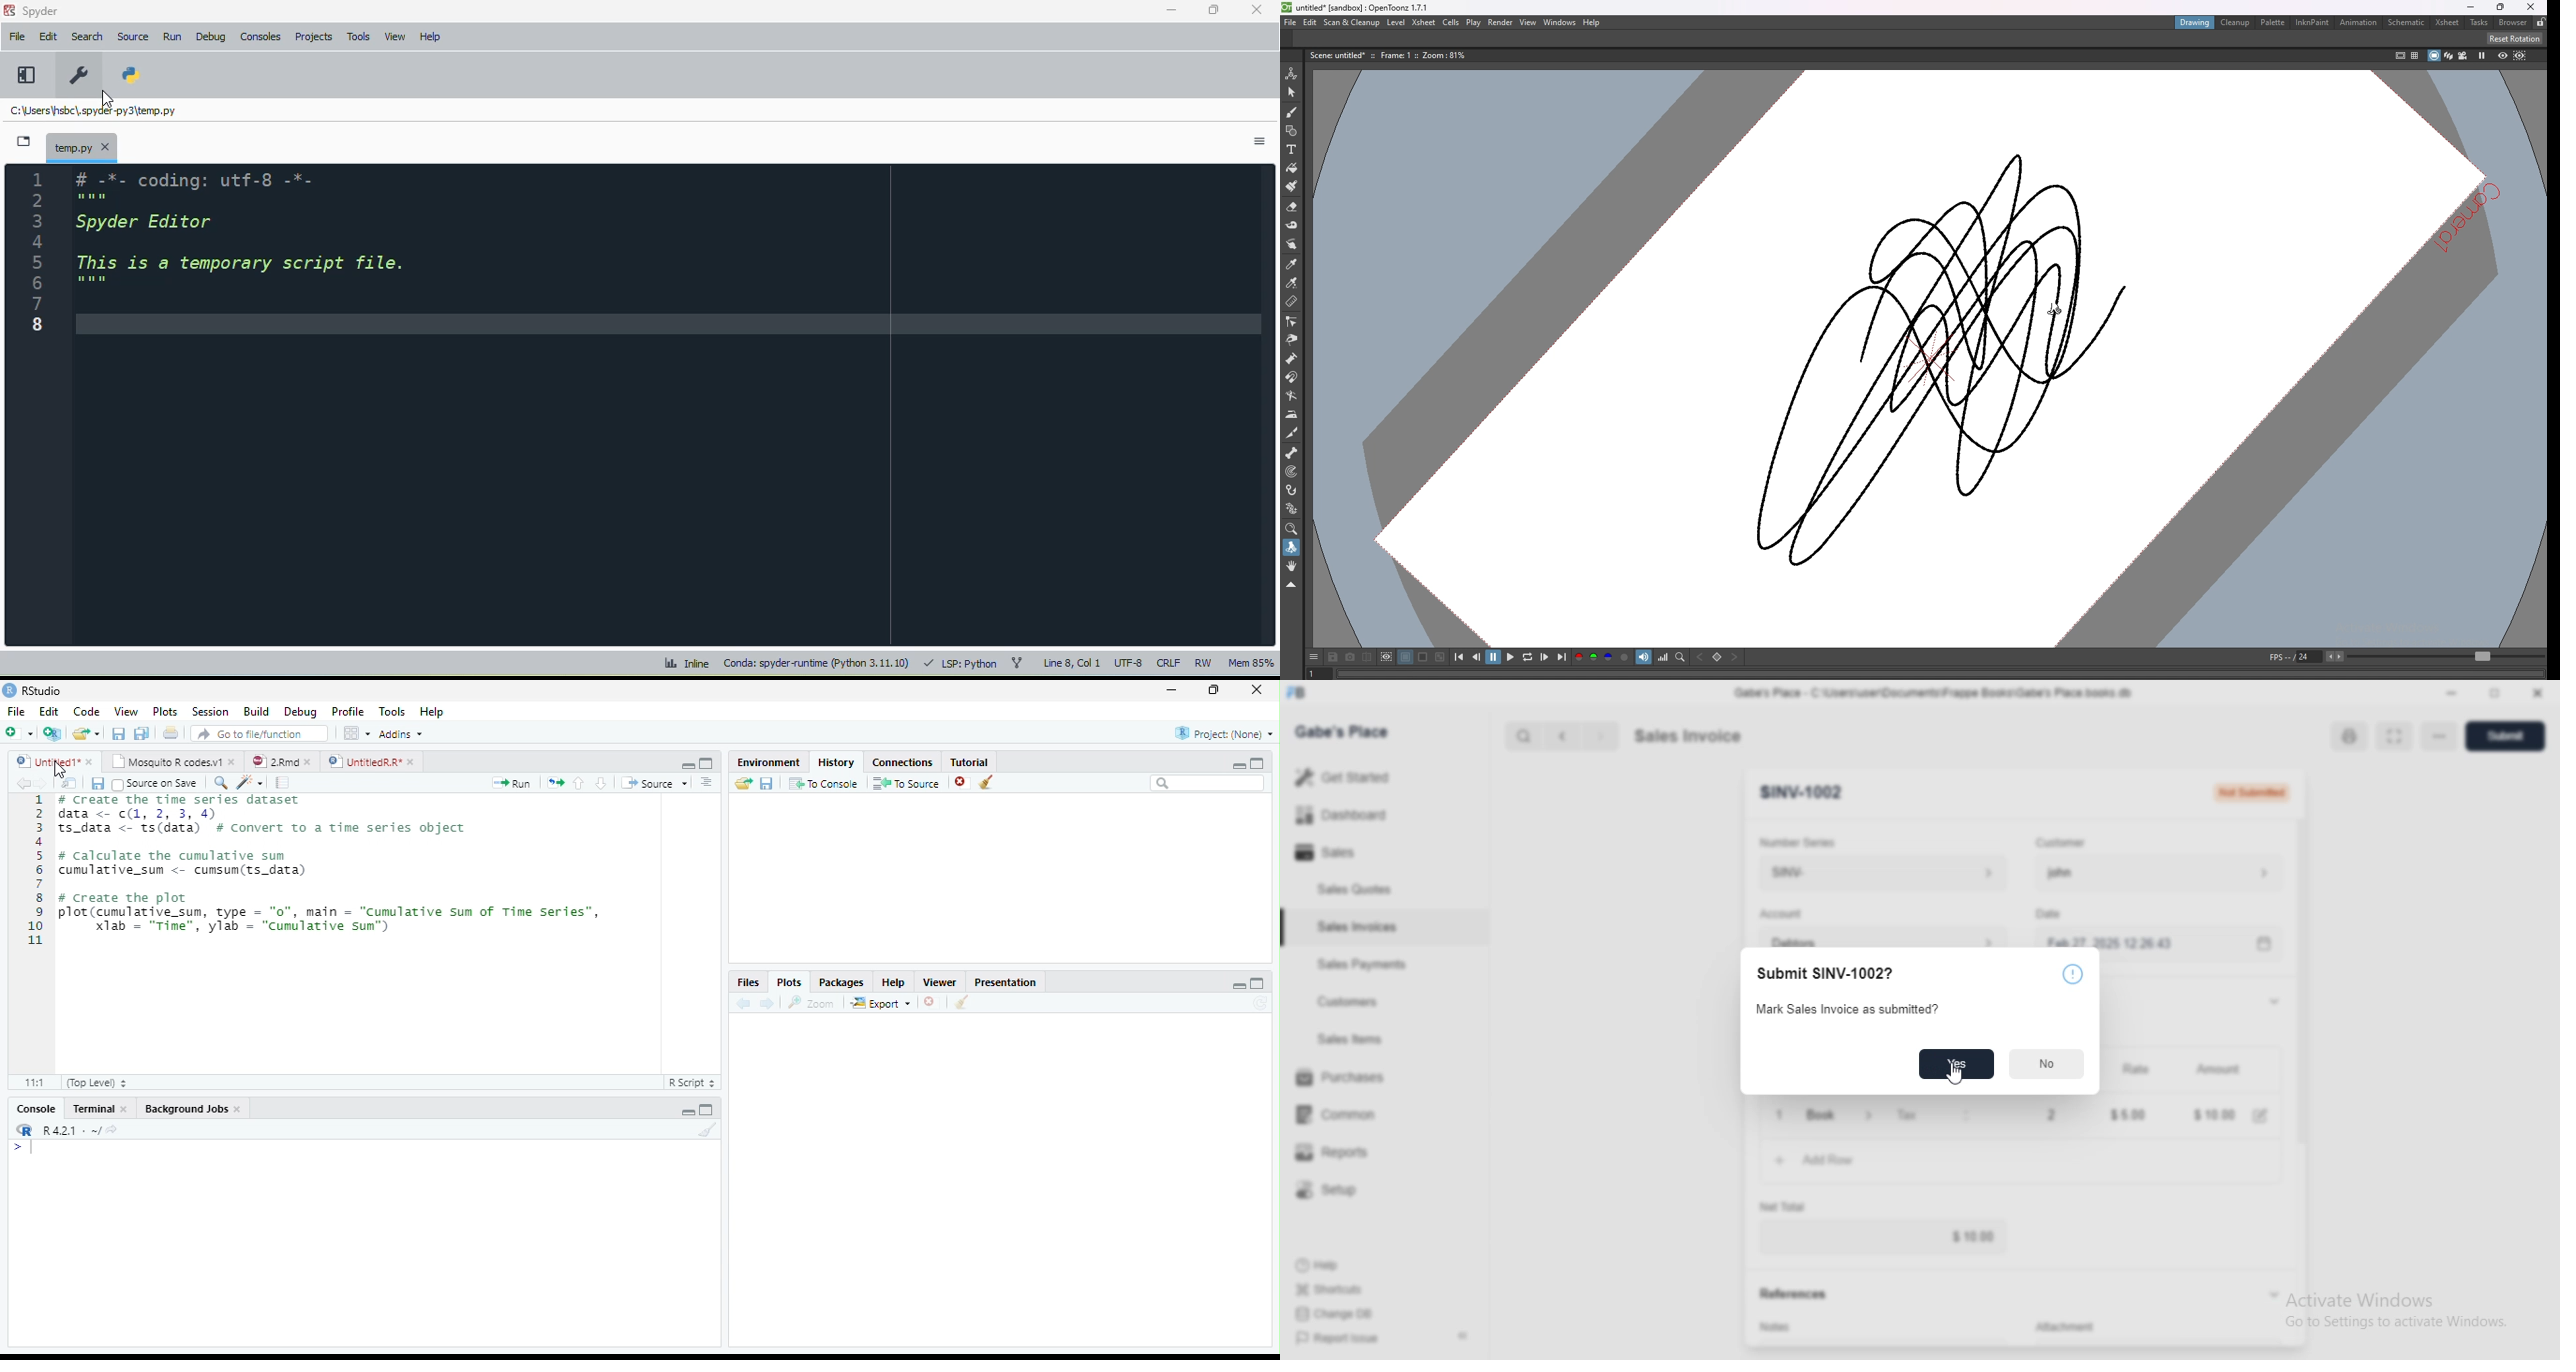 This screenshot has height=1372, width=2576. Describe the element at coordinates (1239, 987) in the screenshot. I see `Minimize` at that location.